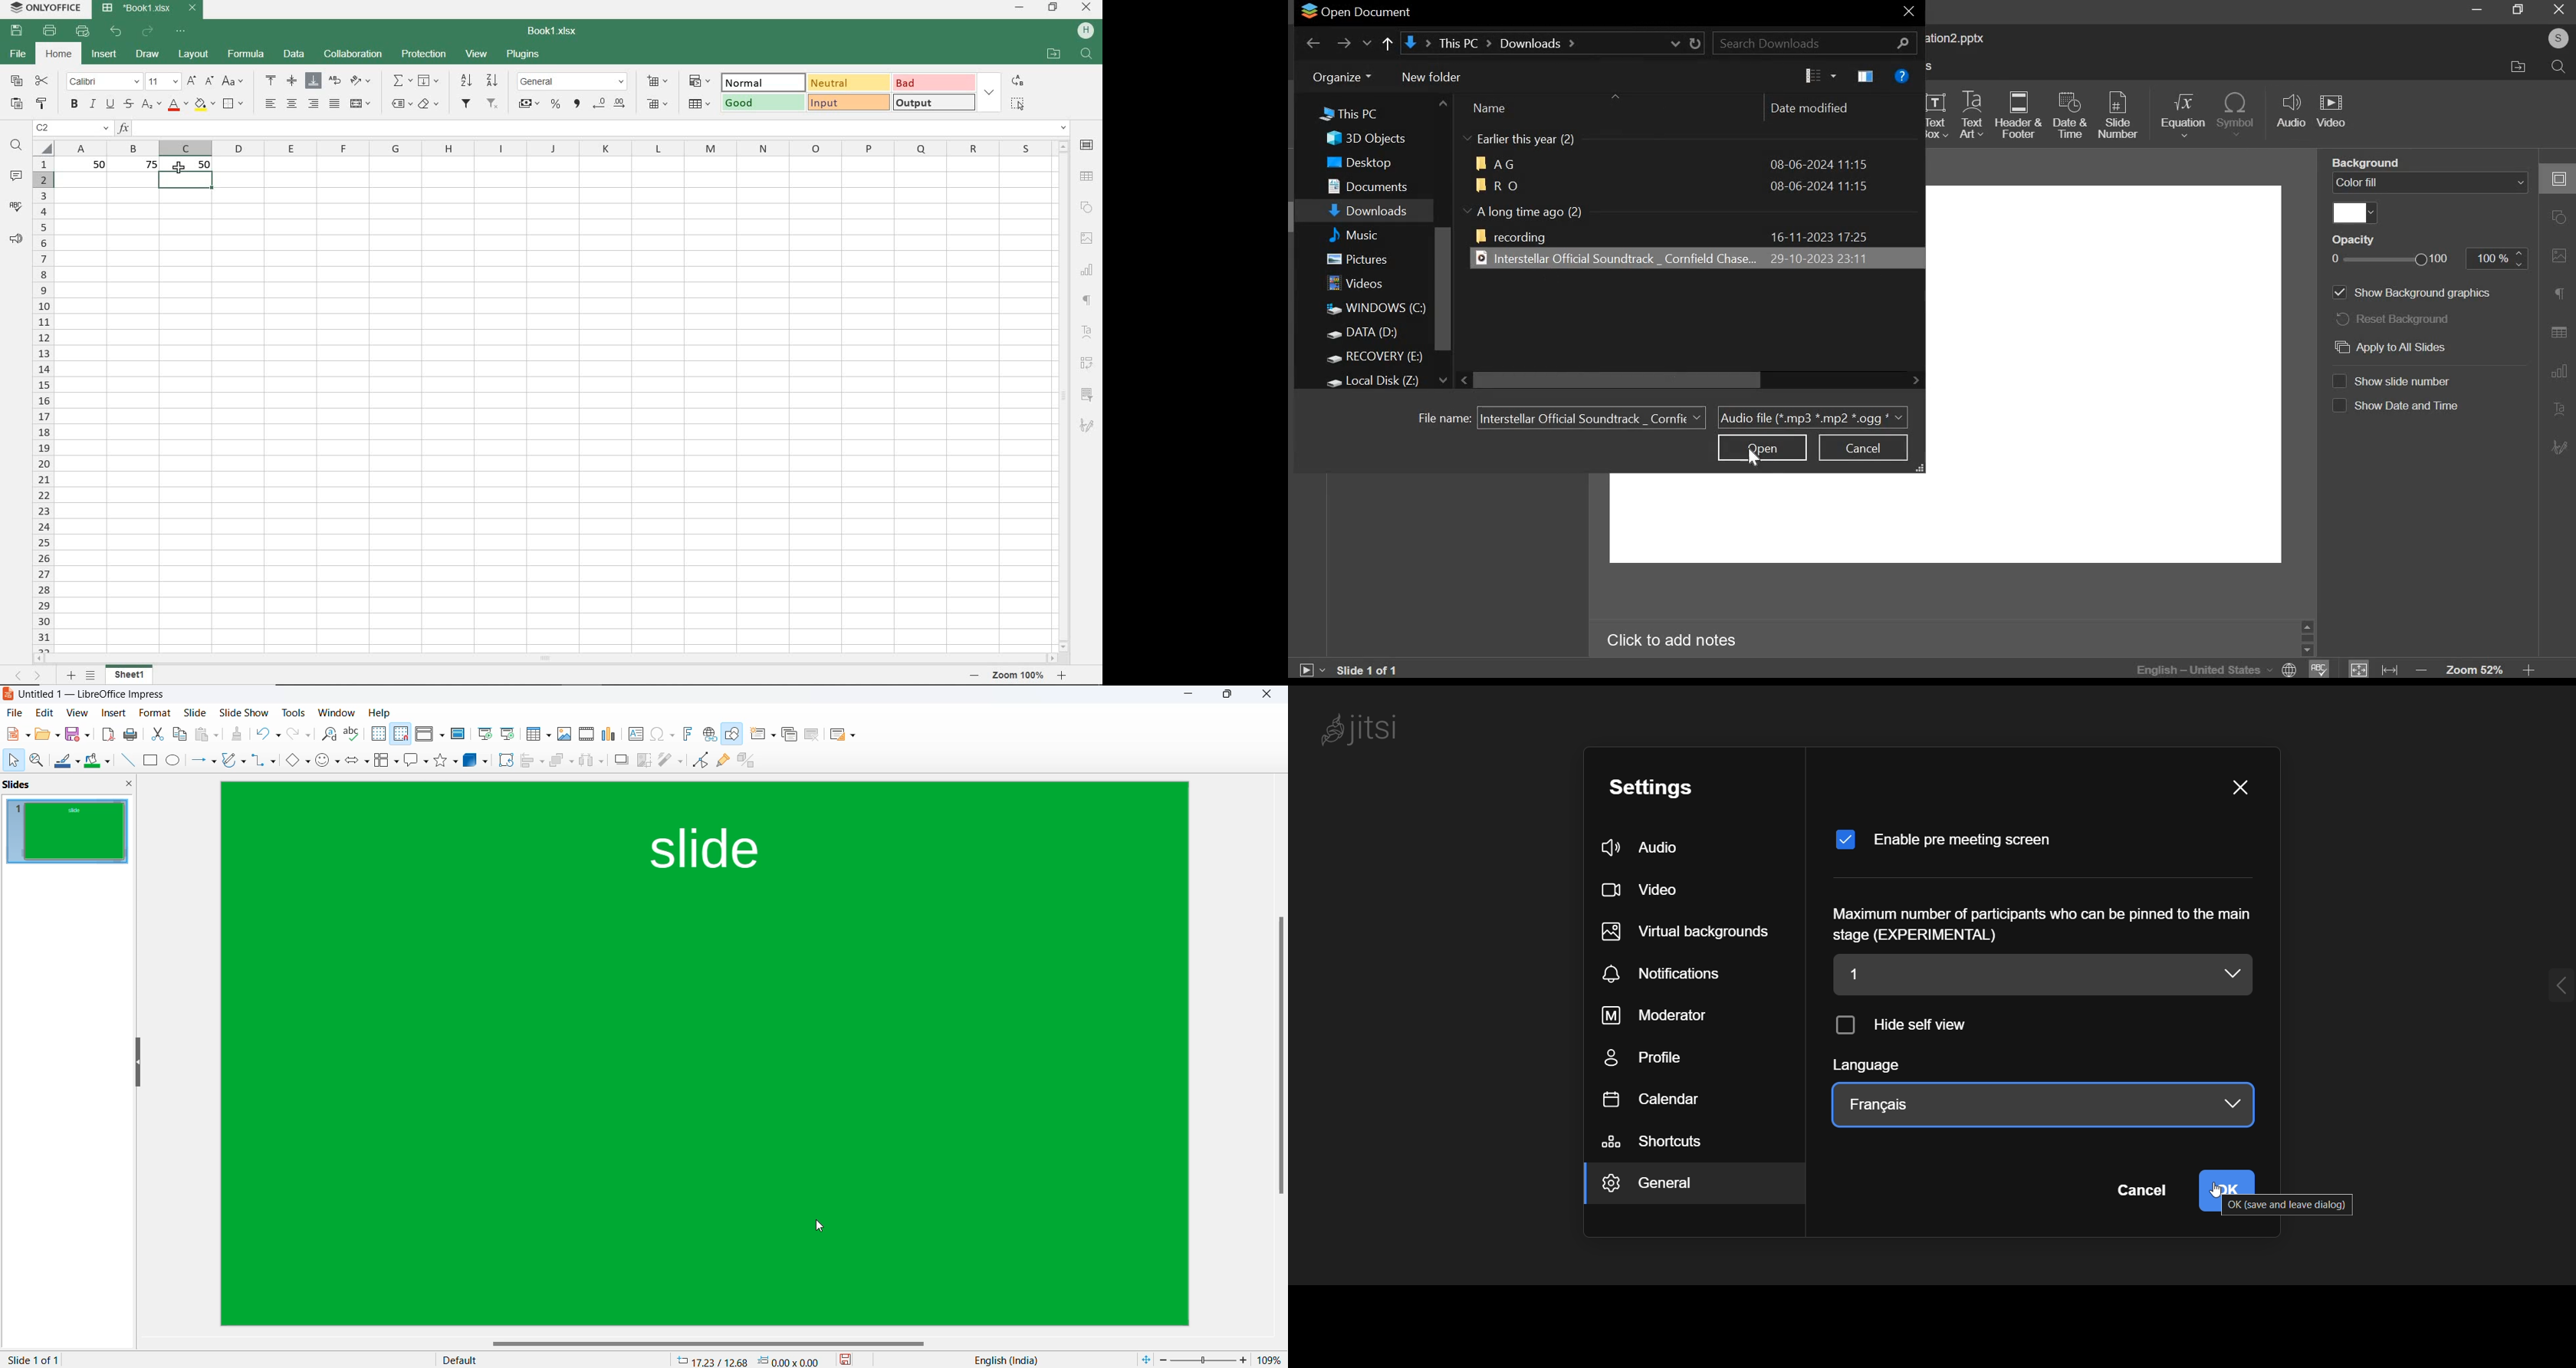 This screenshot has width=2576, height=1372. What do you see at coordinates (16, 104) in the screenshot?
I see `paste` at bounding box center [16, 104].